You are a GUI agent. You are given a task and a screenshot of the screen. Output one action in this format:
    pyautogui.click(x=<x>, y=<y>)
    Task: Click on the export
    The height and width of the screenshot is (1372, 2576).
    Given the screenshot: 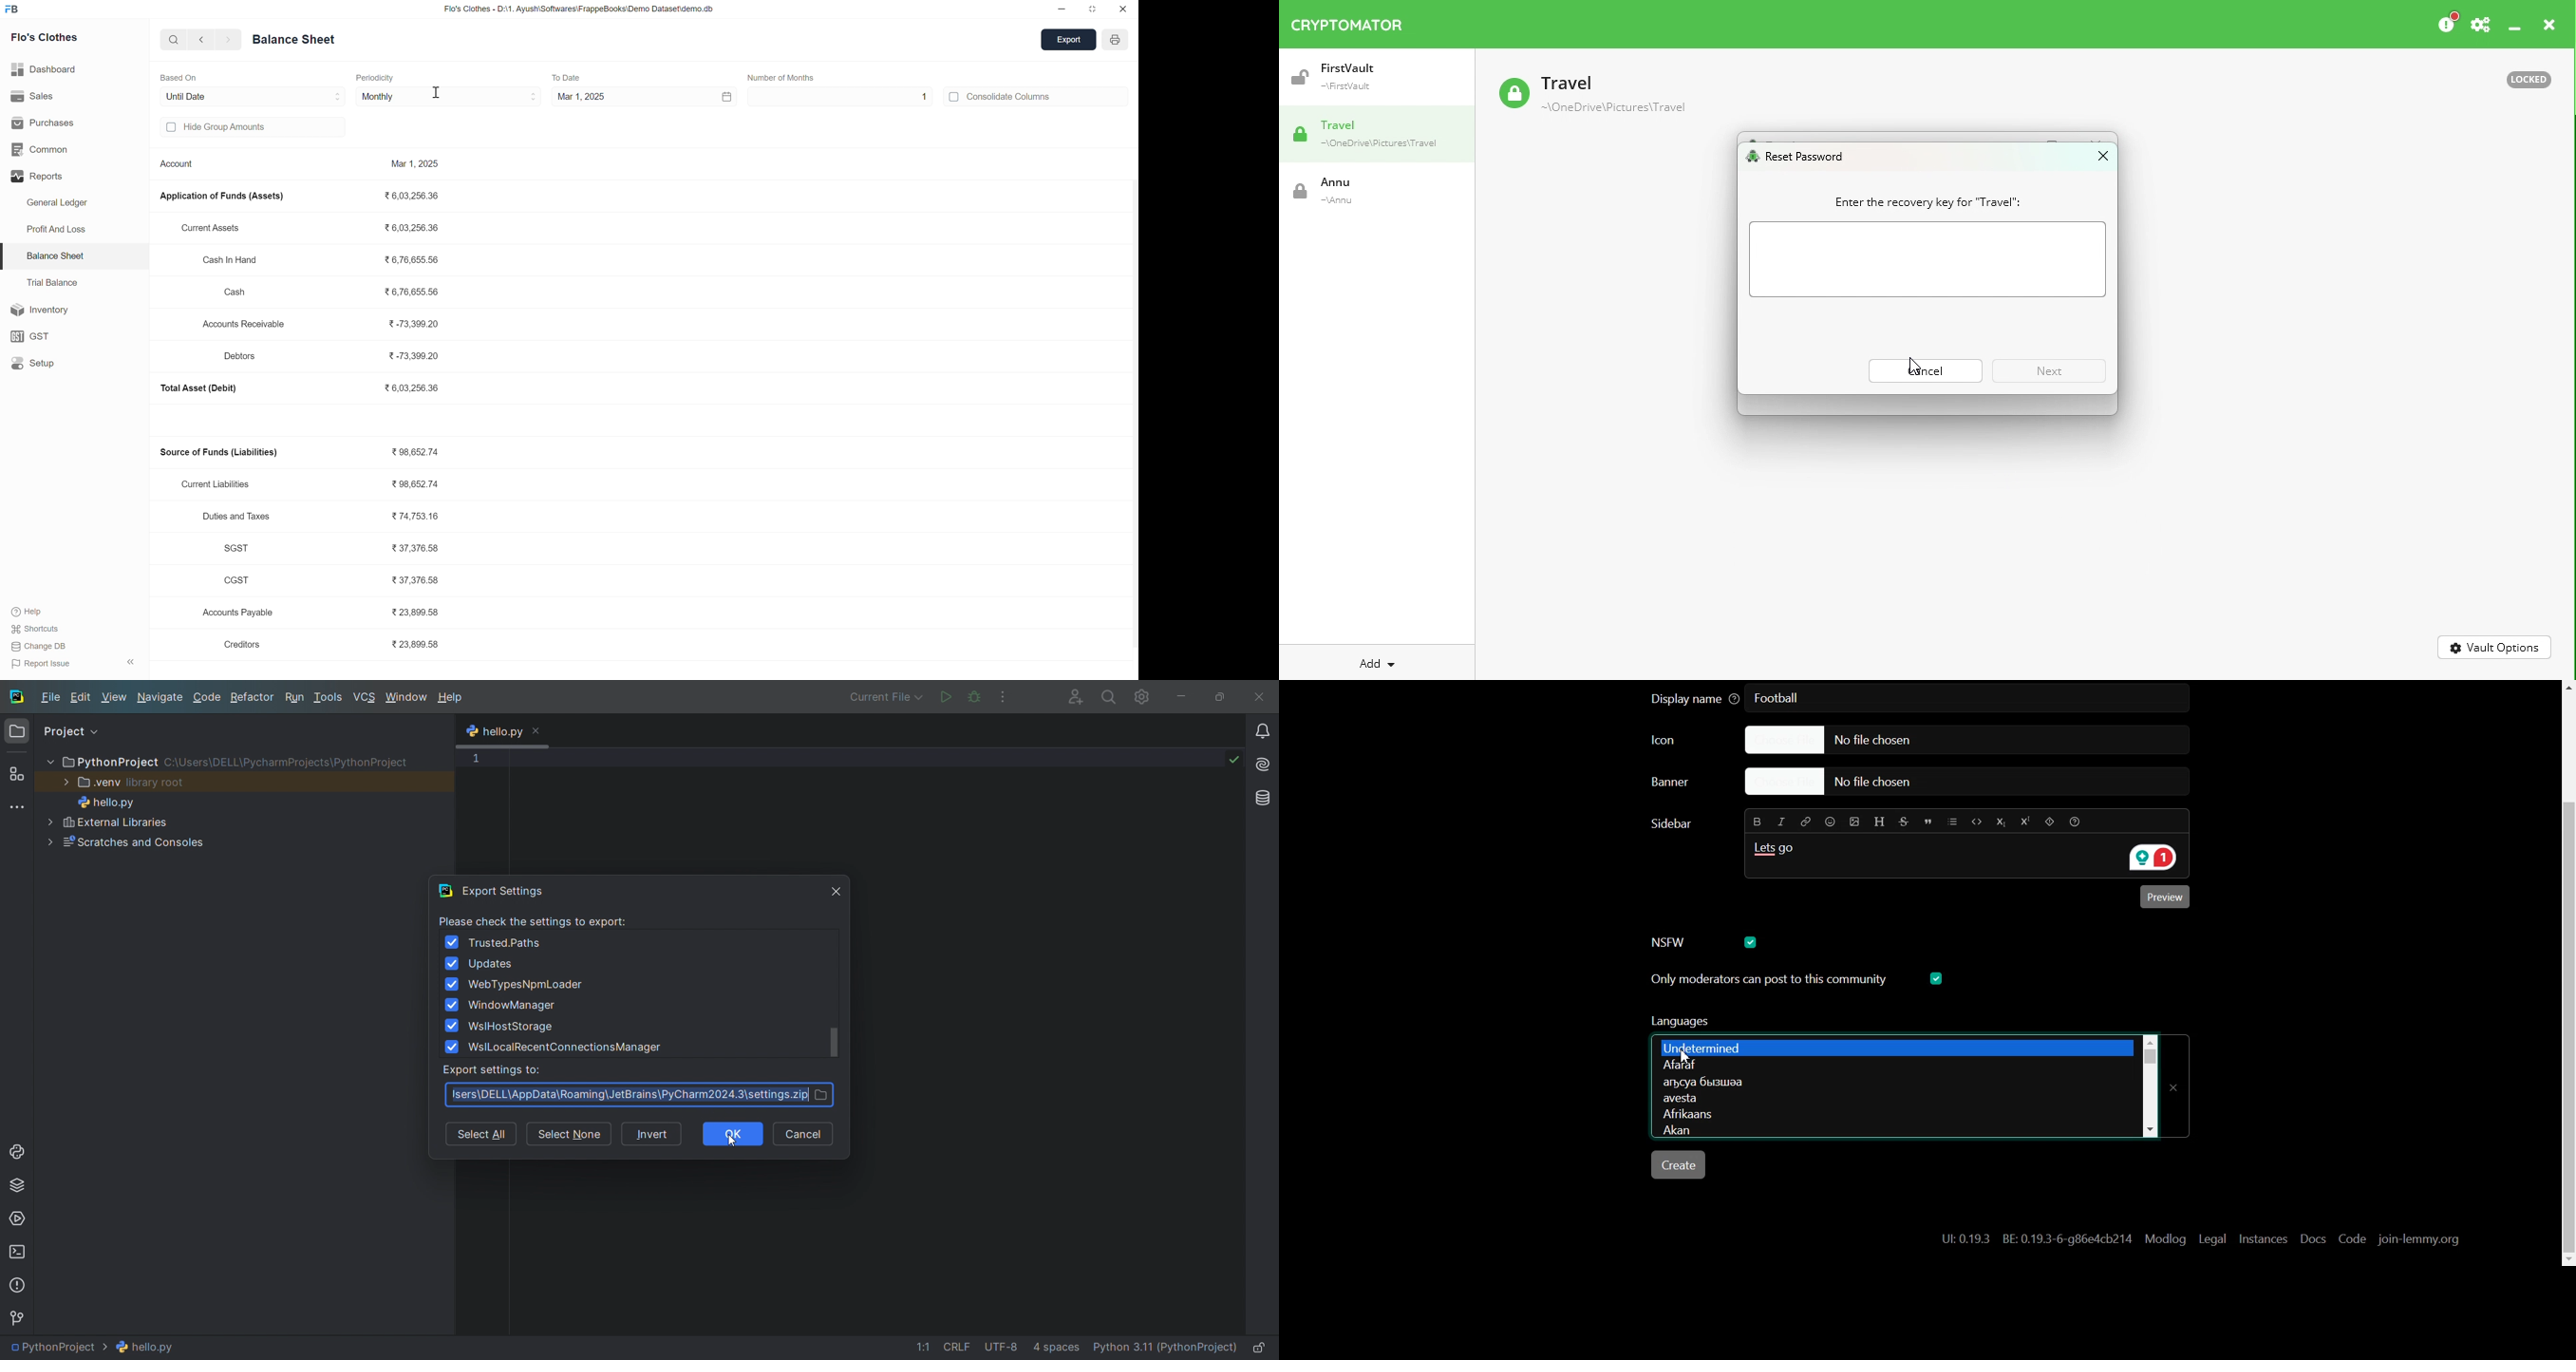 What is the action you would take?
    pyautogui.click(x=1069, y=40)
    